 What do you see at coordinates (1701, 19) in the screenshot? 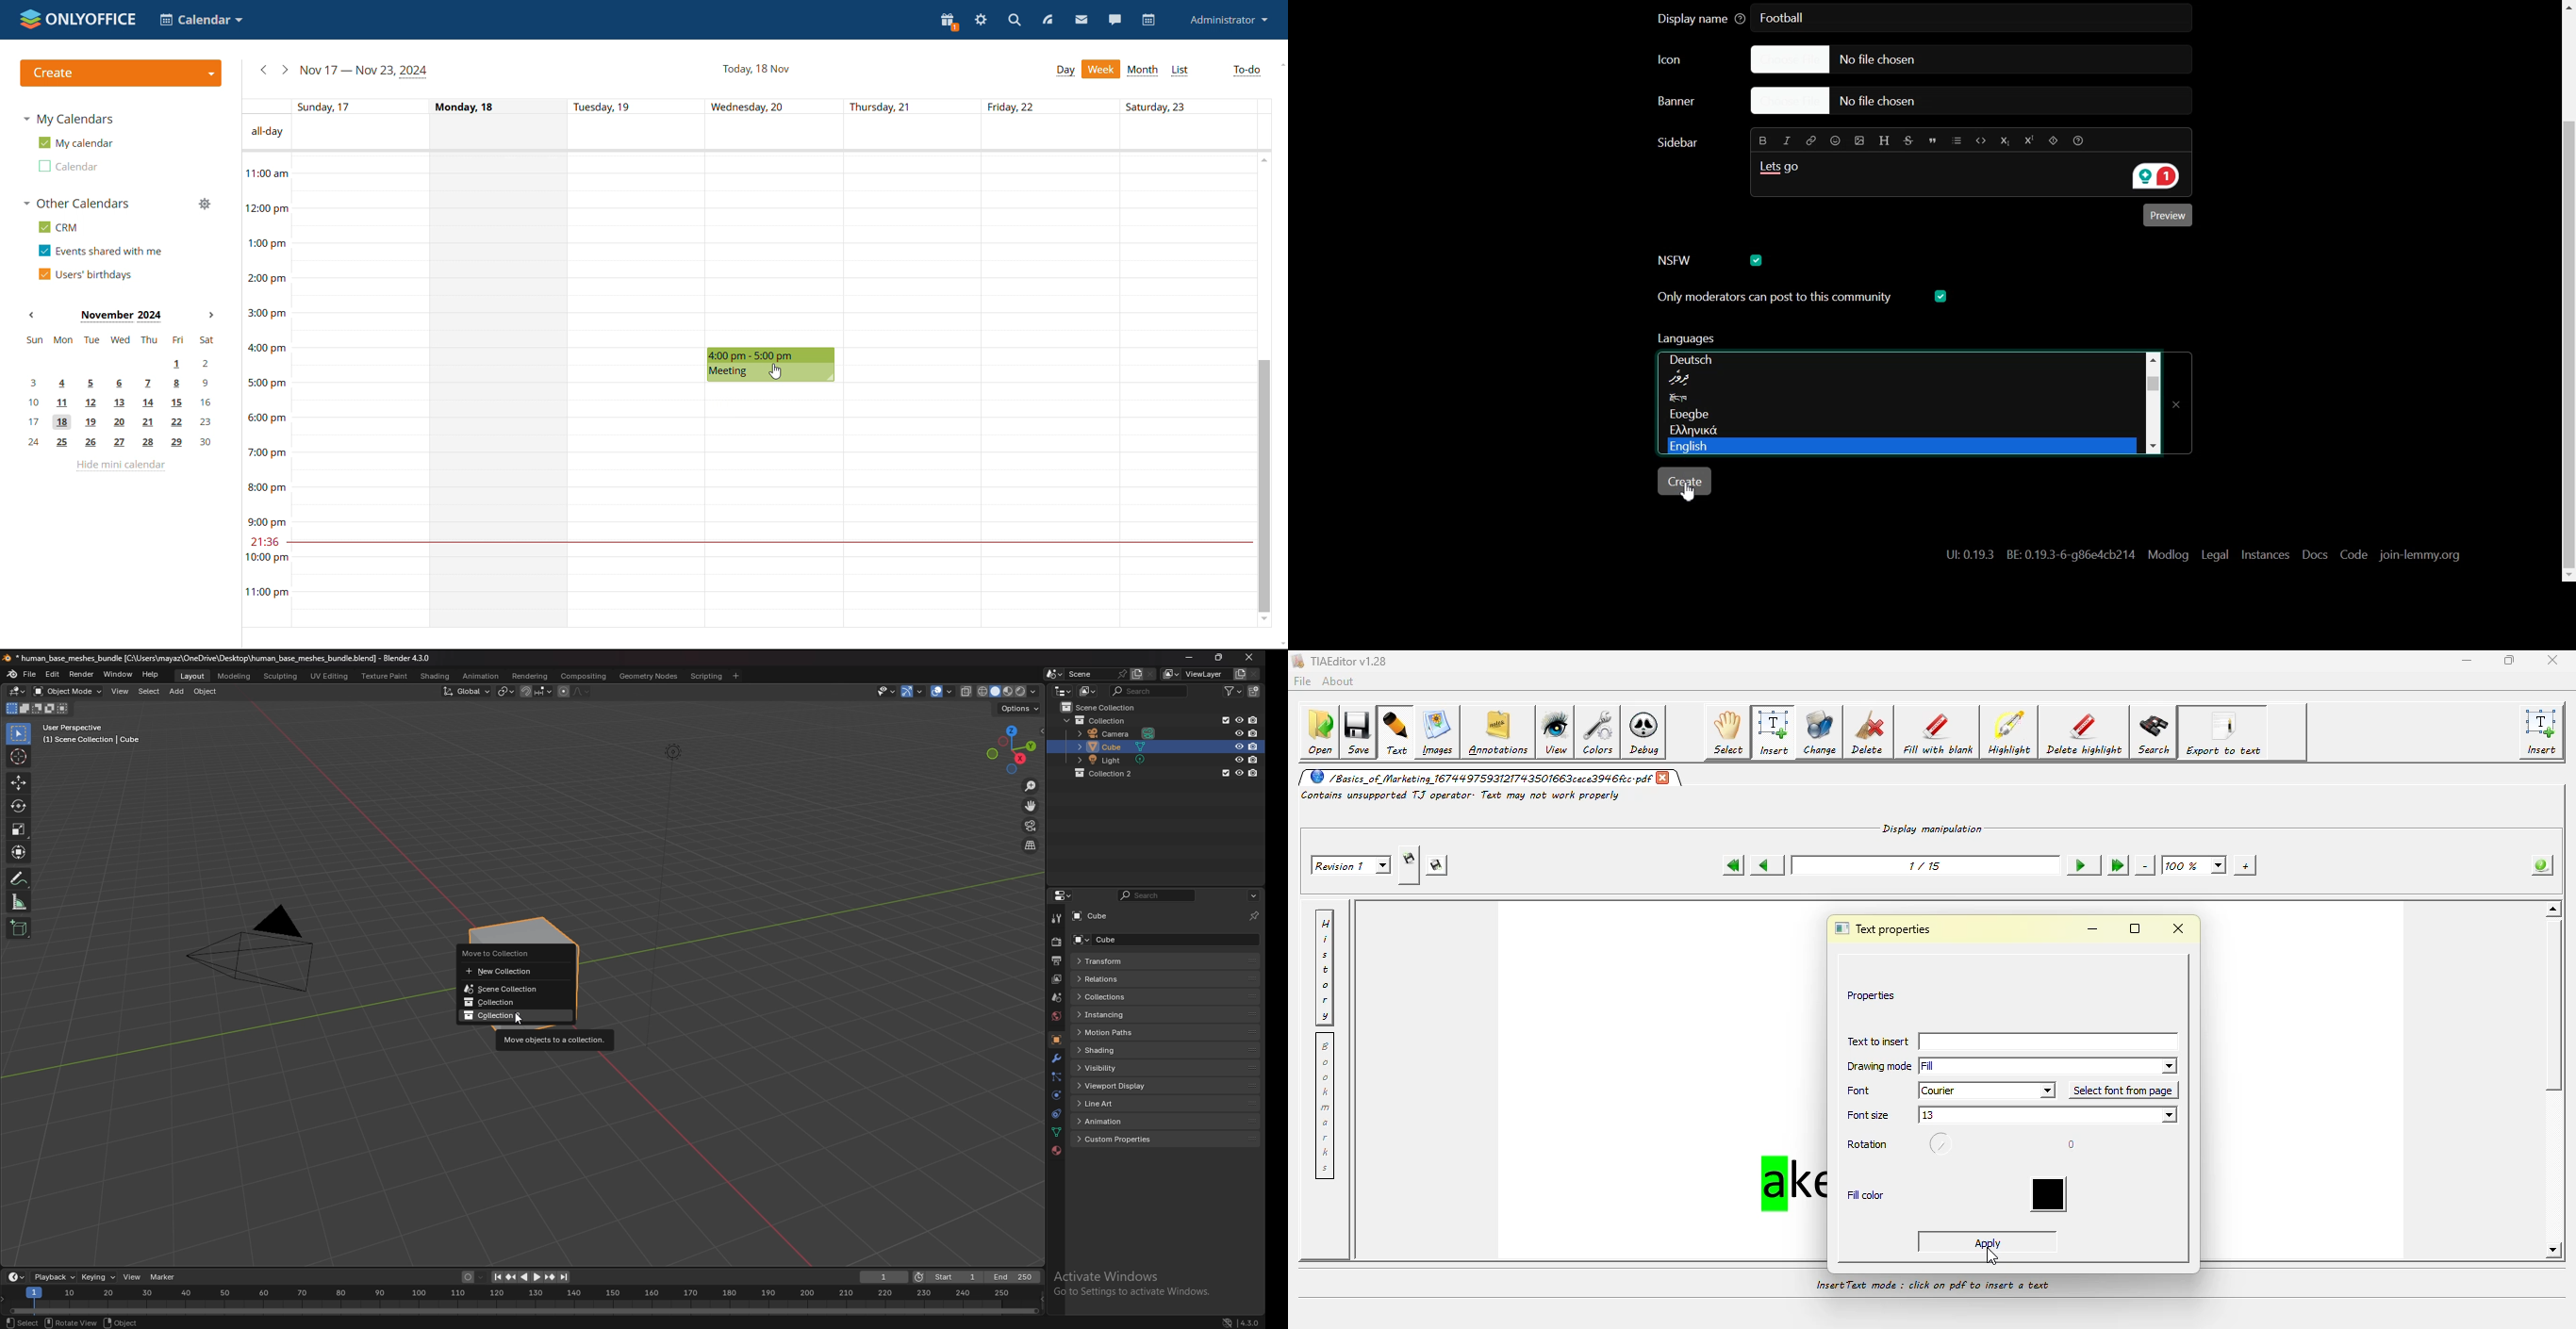
I see `Display name` at bounding box center [1701, 19].